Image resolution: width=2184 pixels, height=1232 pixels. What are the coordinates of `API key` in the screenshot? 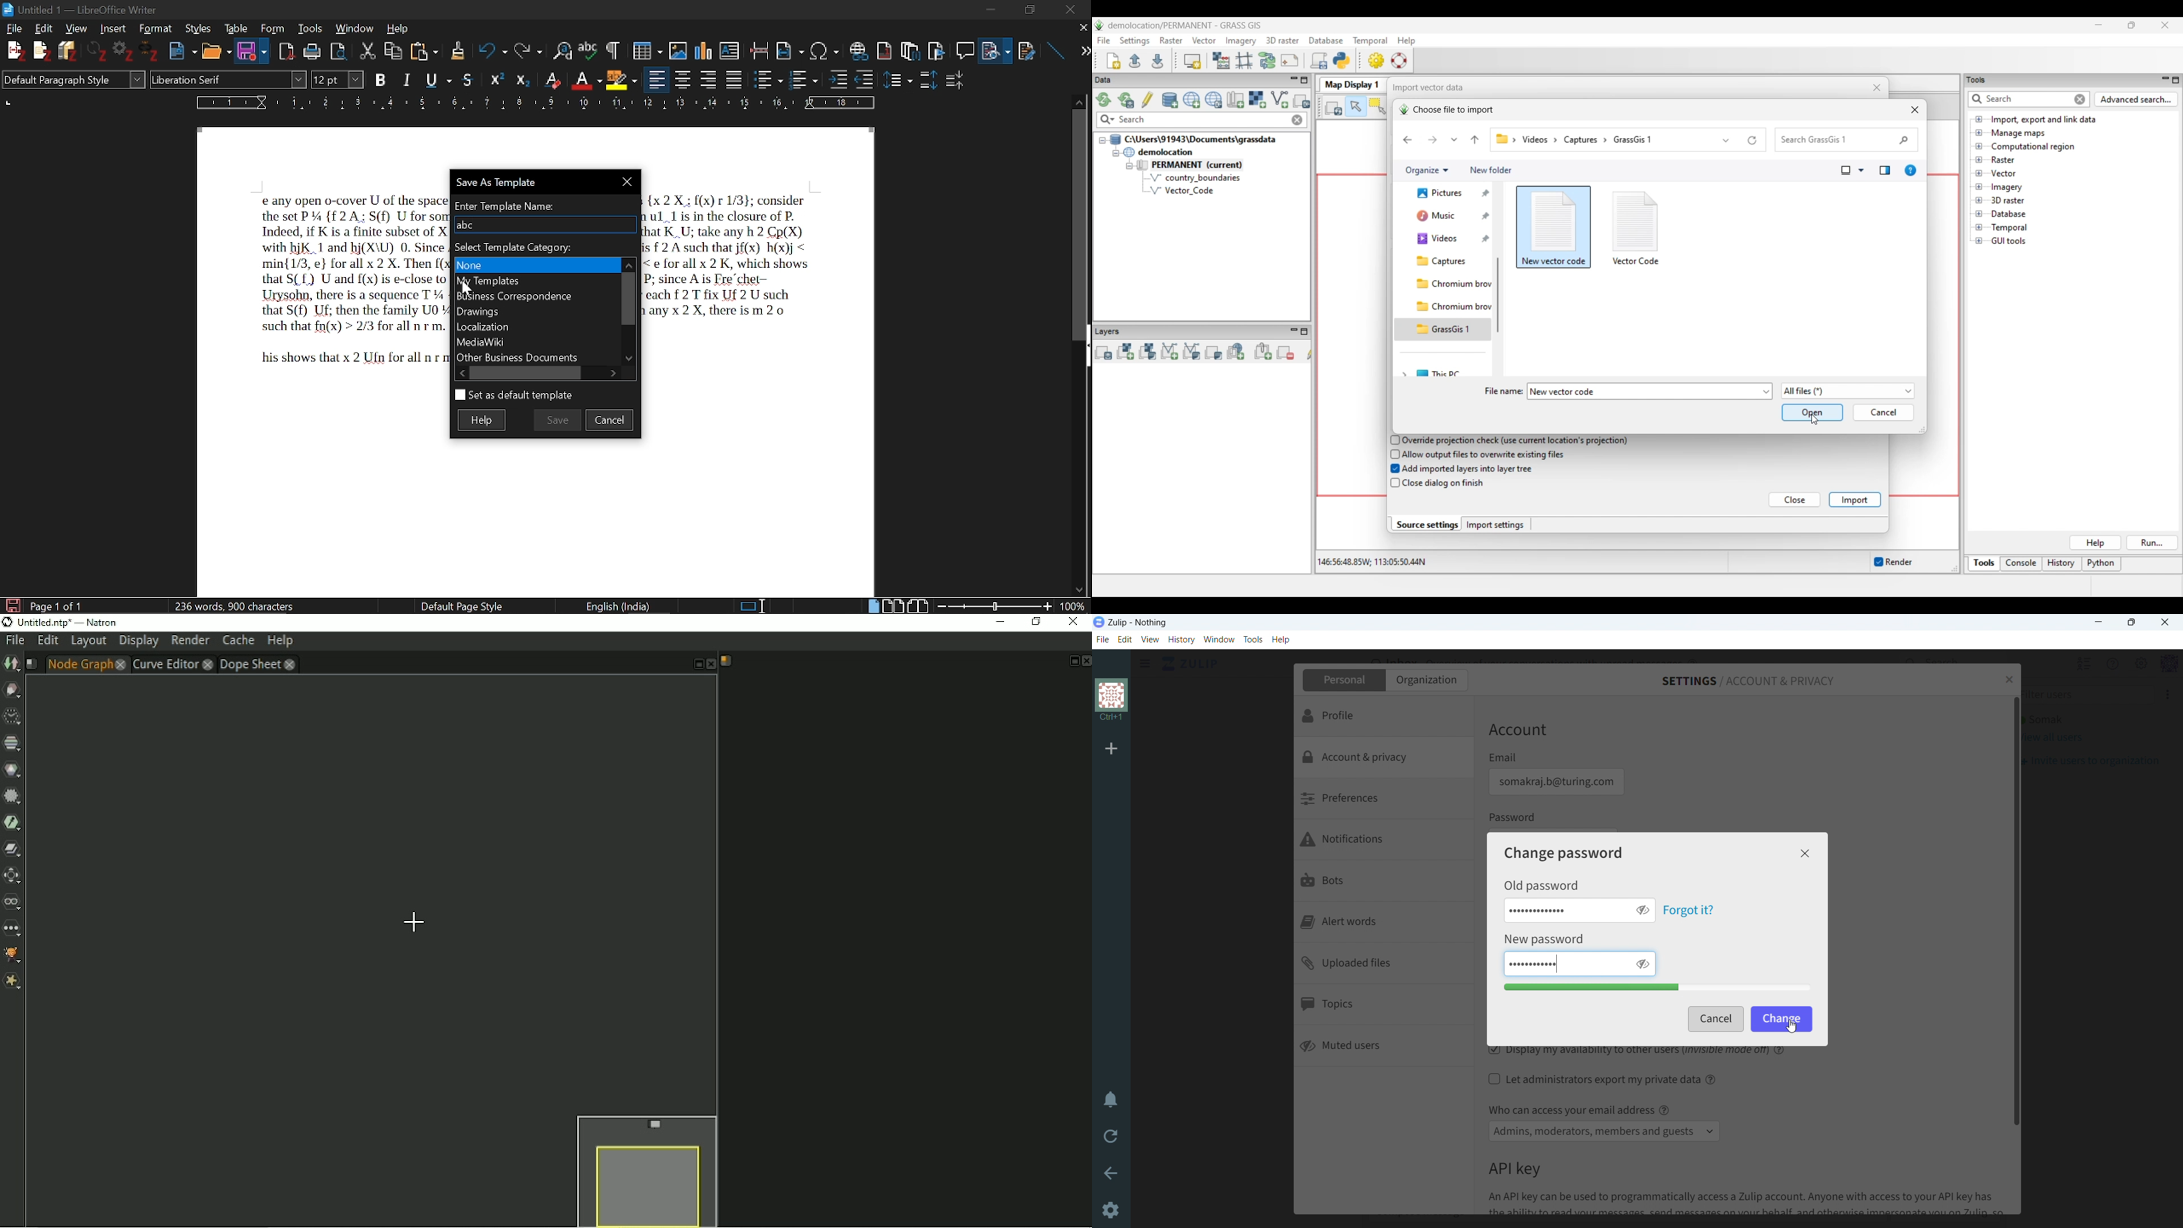 It's located at (1514, 1169).